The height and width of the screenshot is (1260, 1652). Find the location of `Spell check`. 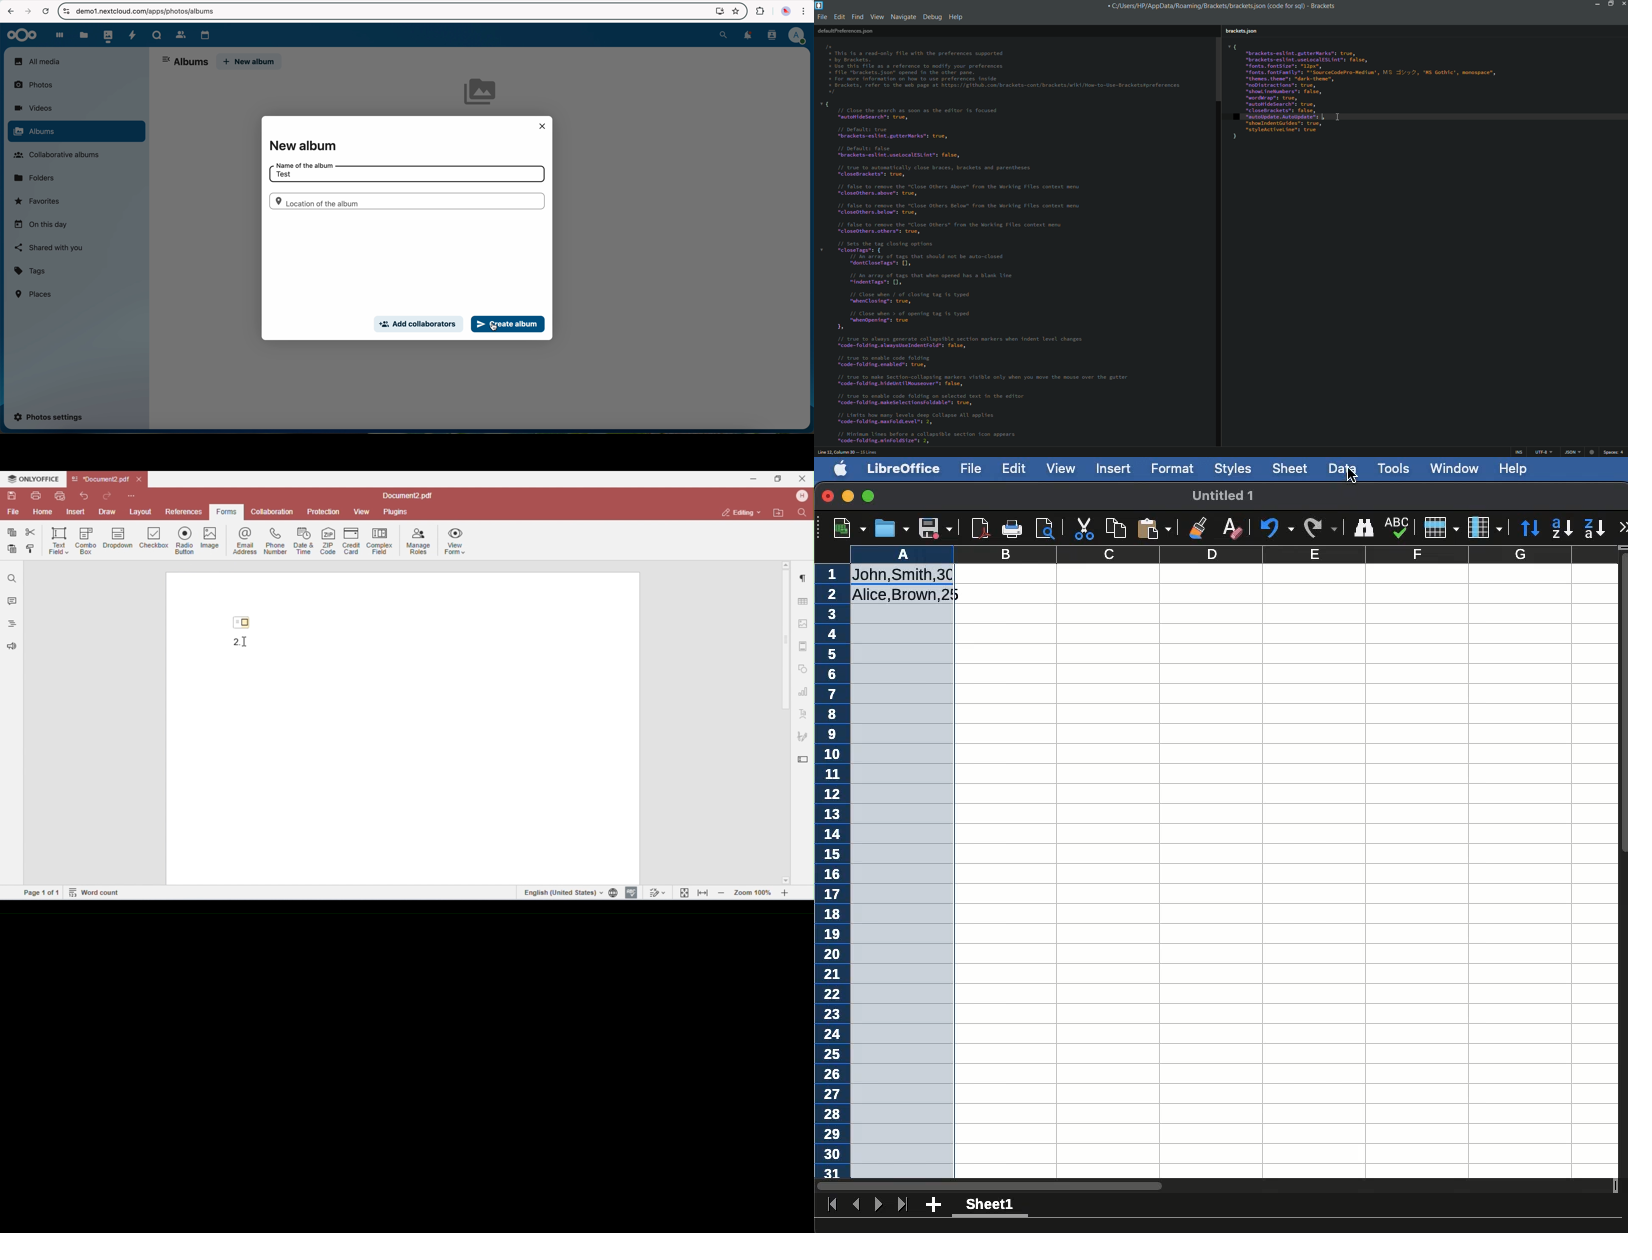

Spell check is located at coordinates (1398, 526).